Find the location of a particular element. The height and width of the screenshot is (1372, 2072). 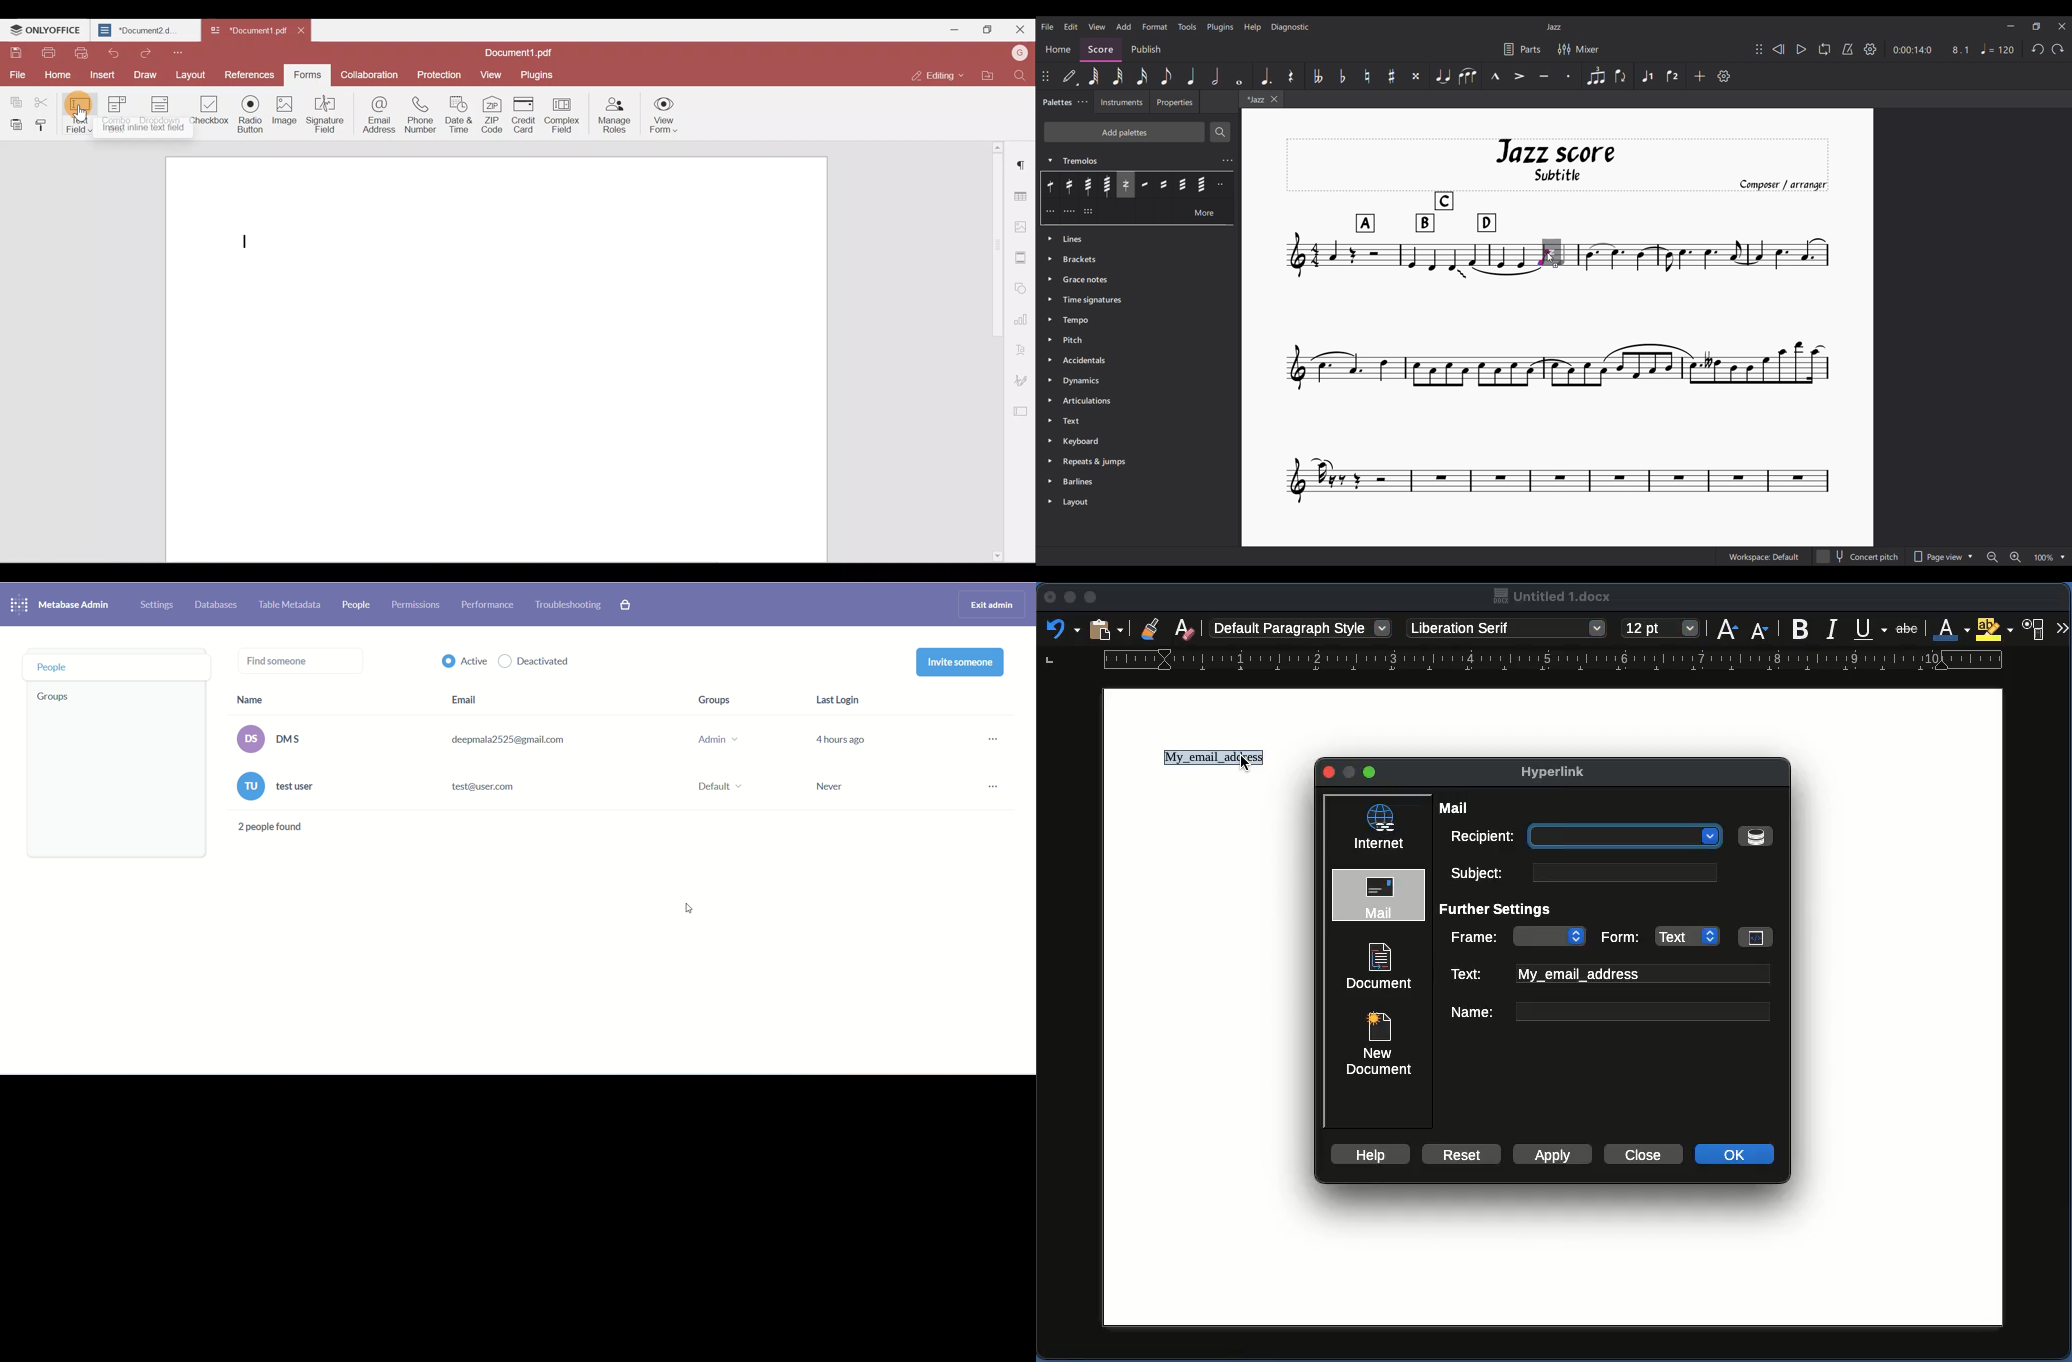

Diagnostic is located at coordinates (1290, 28).